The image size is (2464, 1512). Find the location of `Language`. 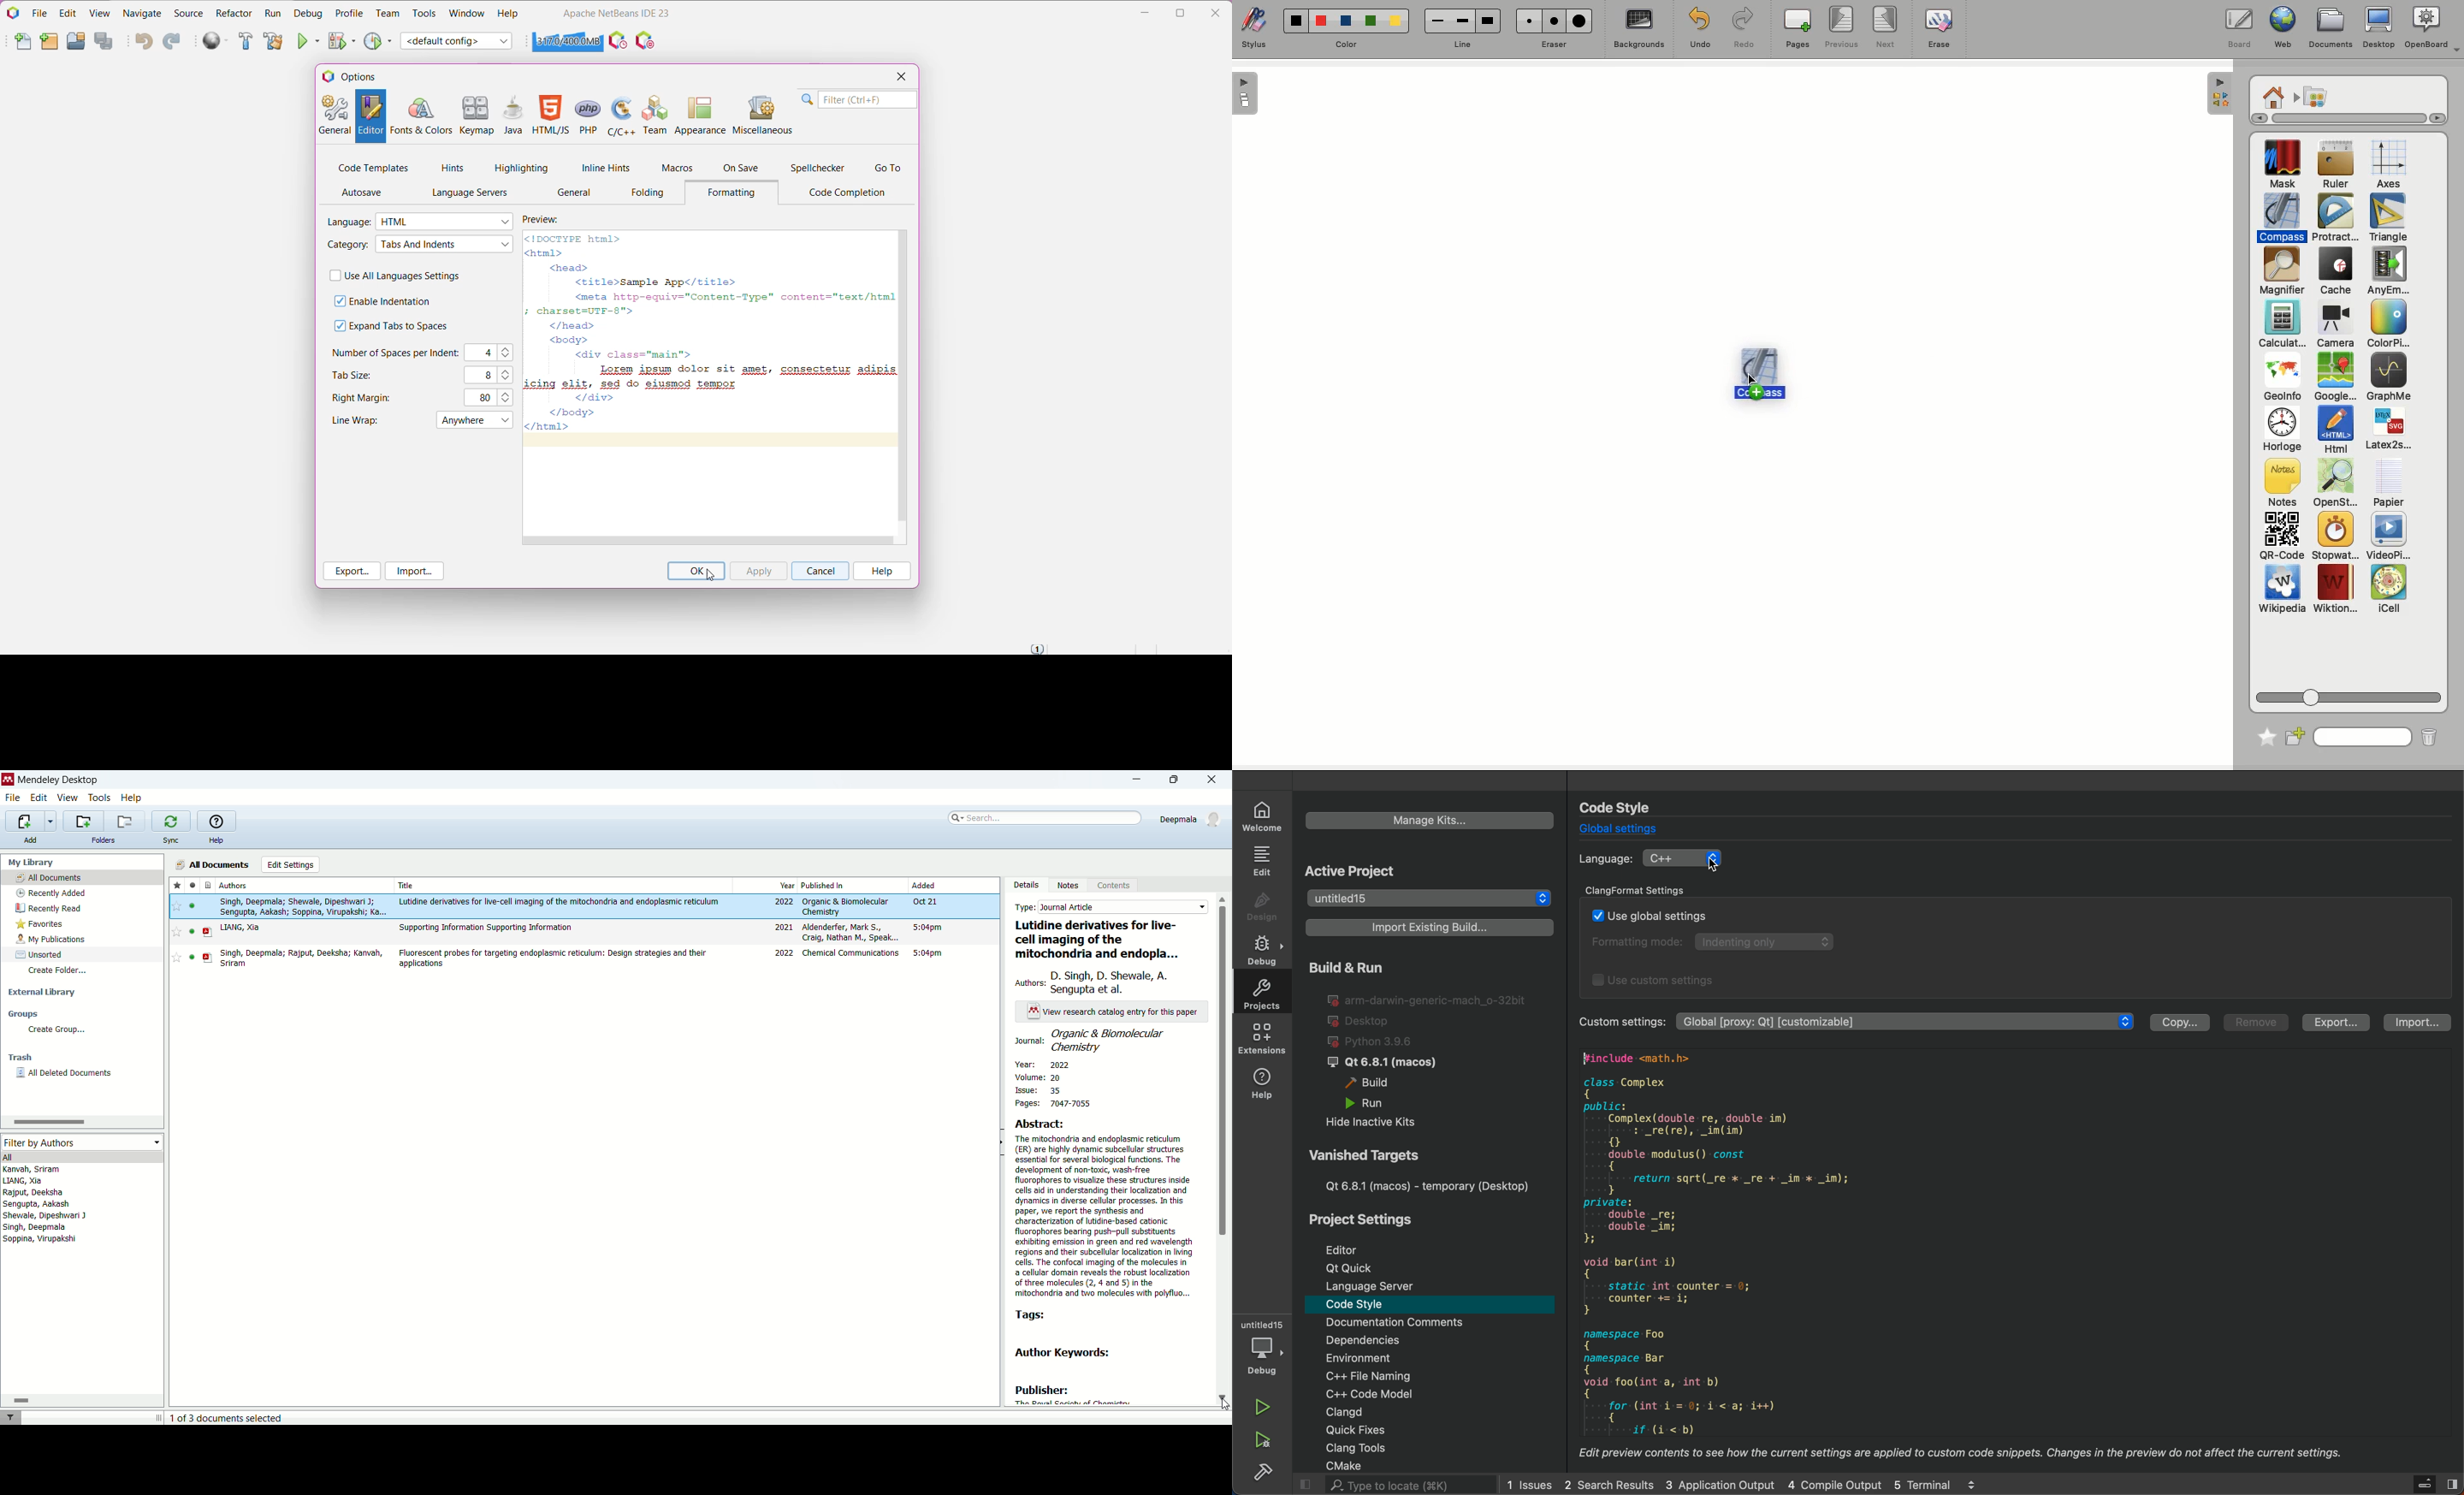

Language is located at coordinates (349, 222).